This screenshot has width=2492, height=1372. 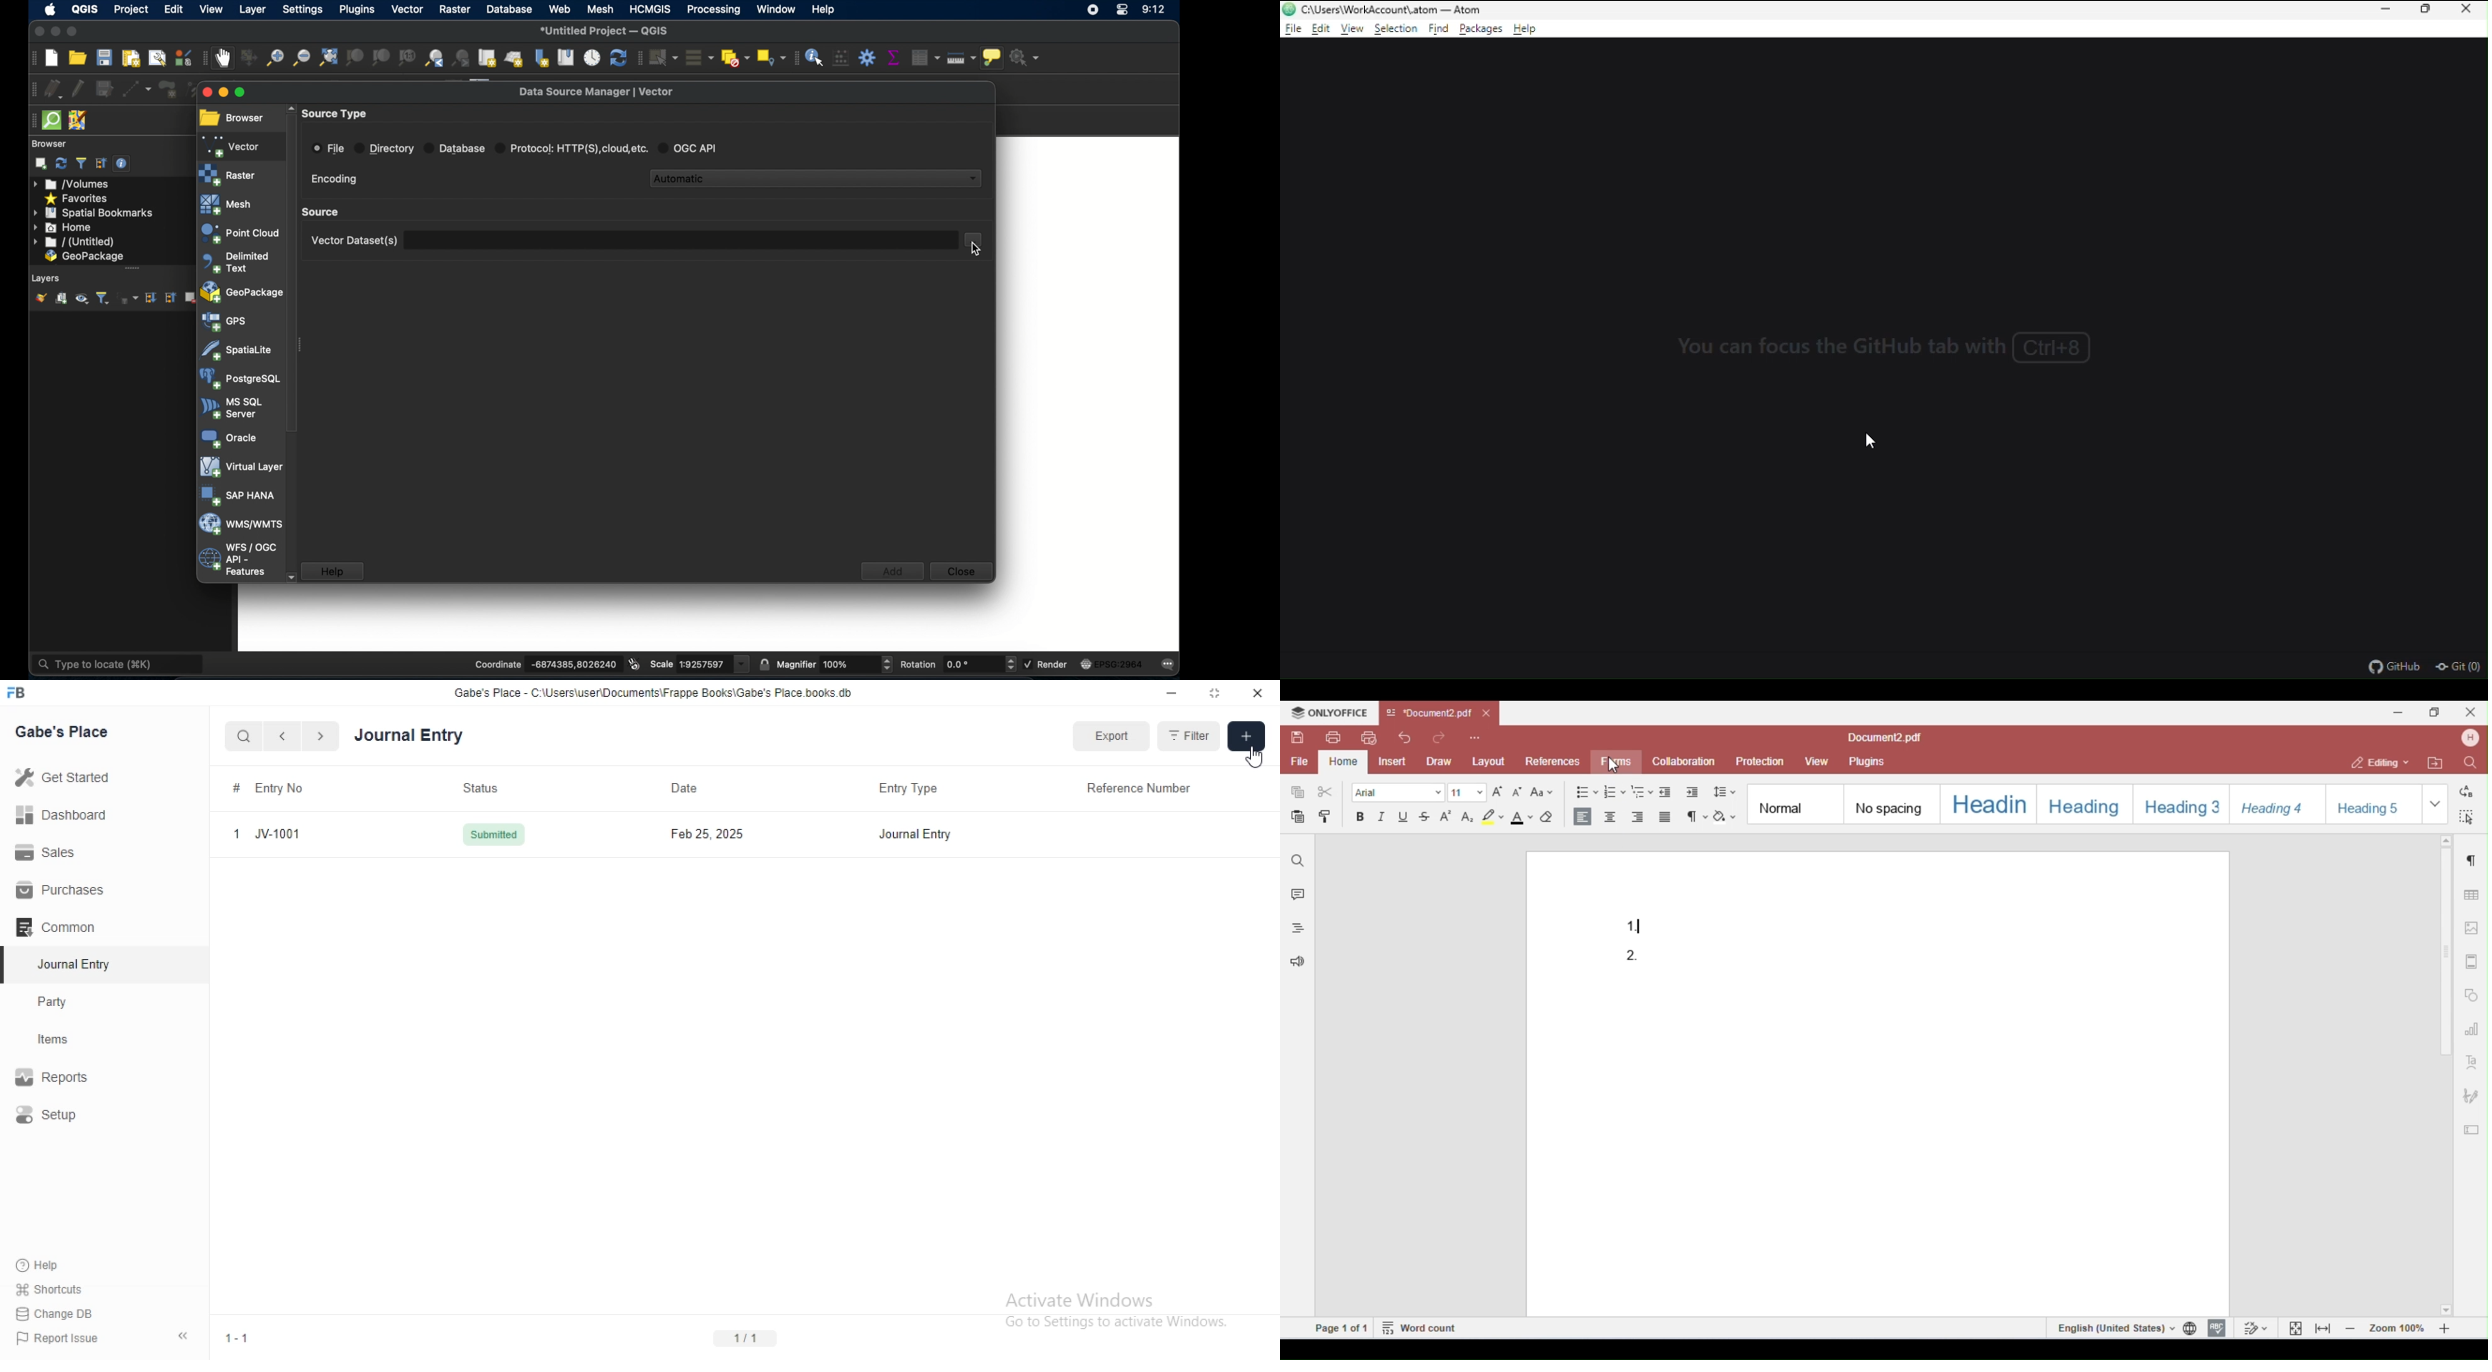 I want to click on oracle, so click(x=227, y=438).